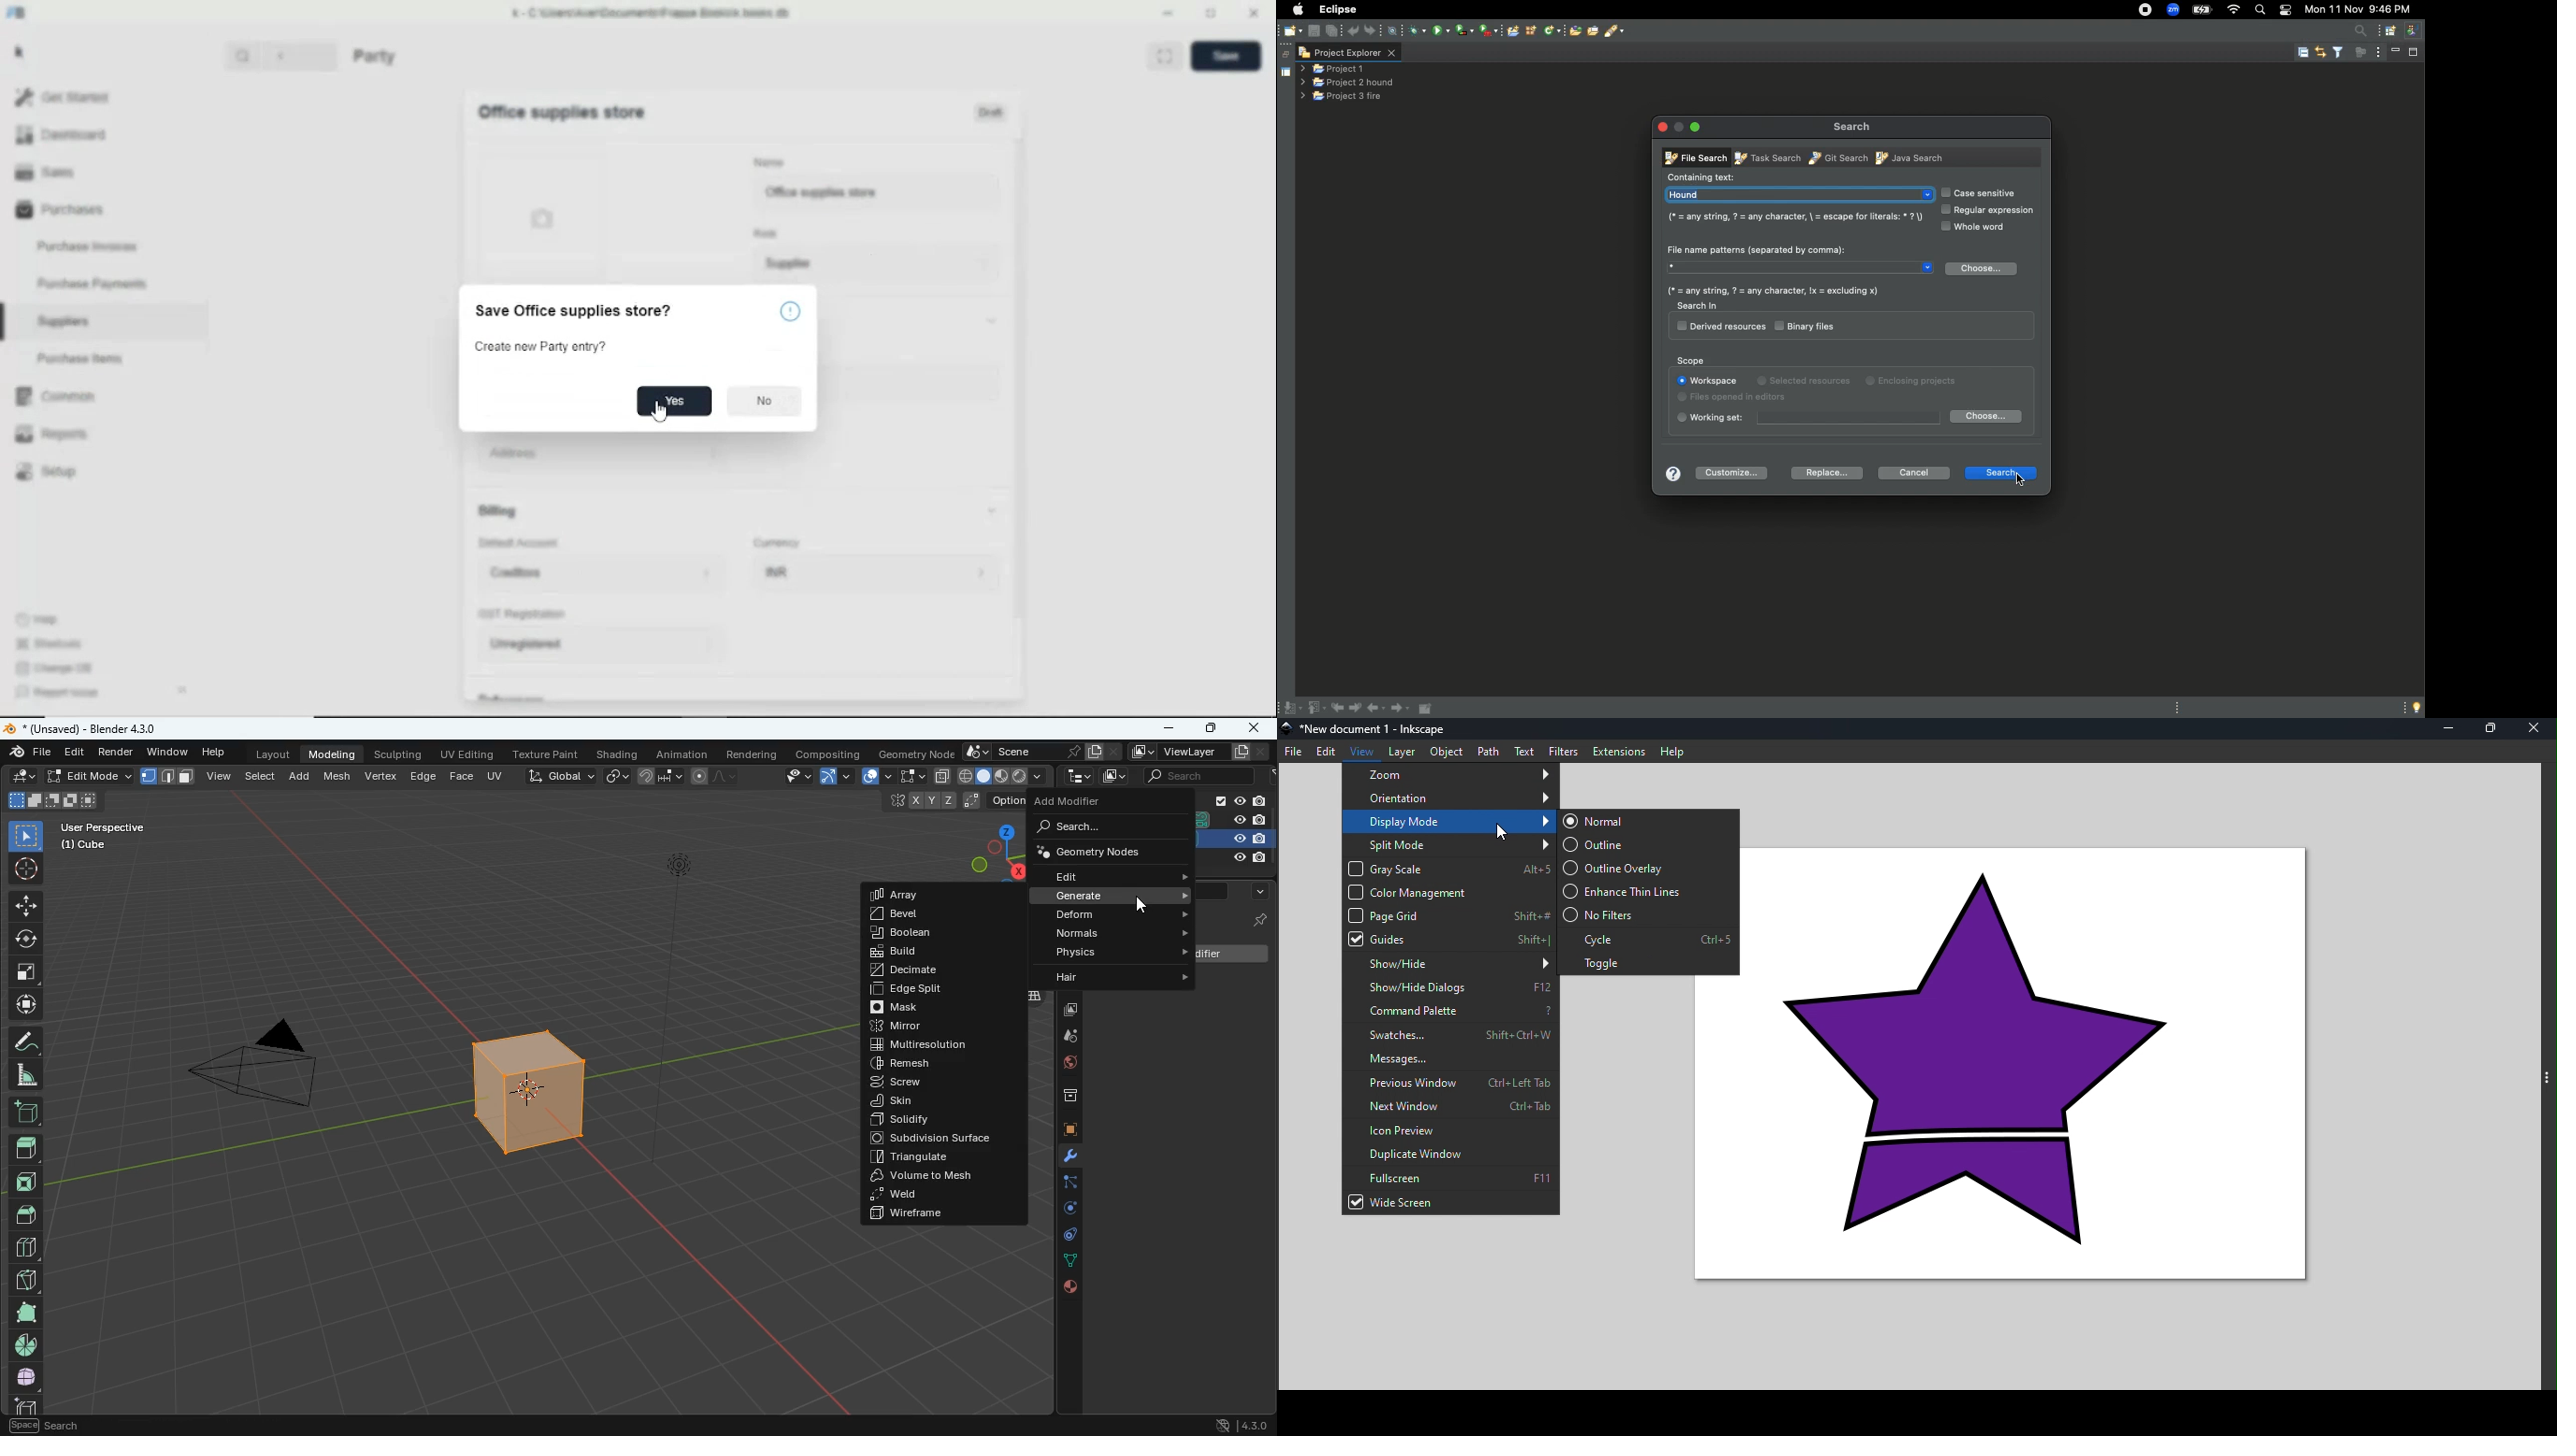 This screenshot has height=1456, width=2576. Describe the element at coordinates (79, 358) in the screenshot. I see `Purchase items` at that location.